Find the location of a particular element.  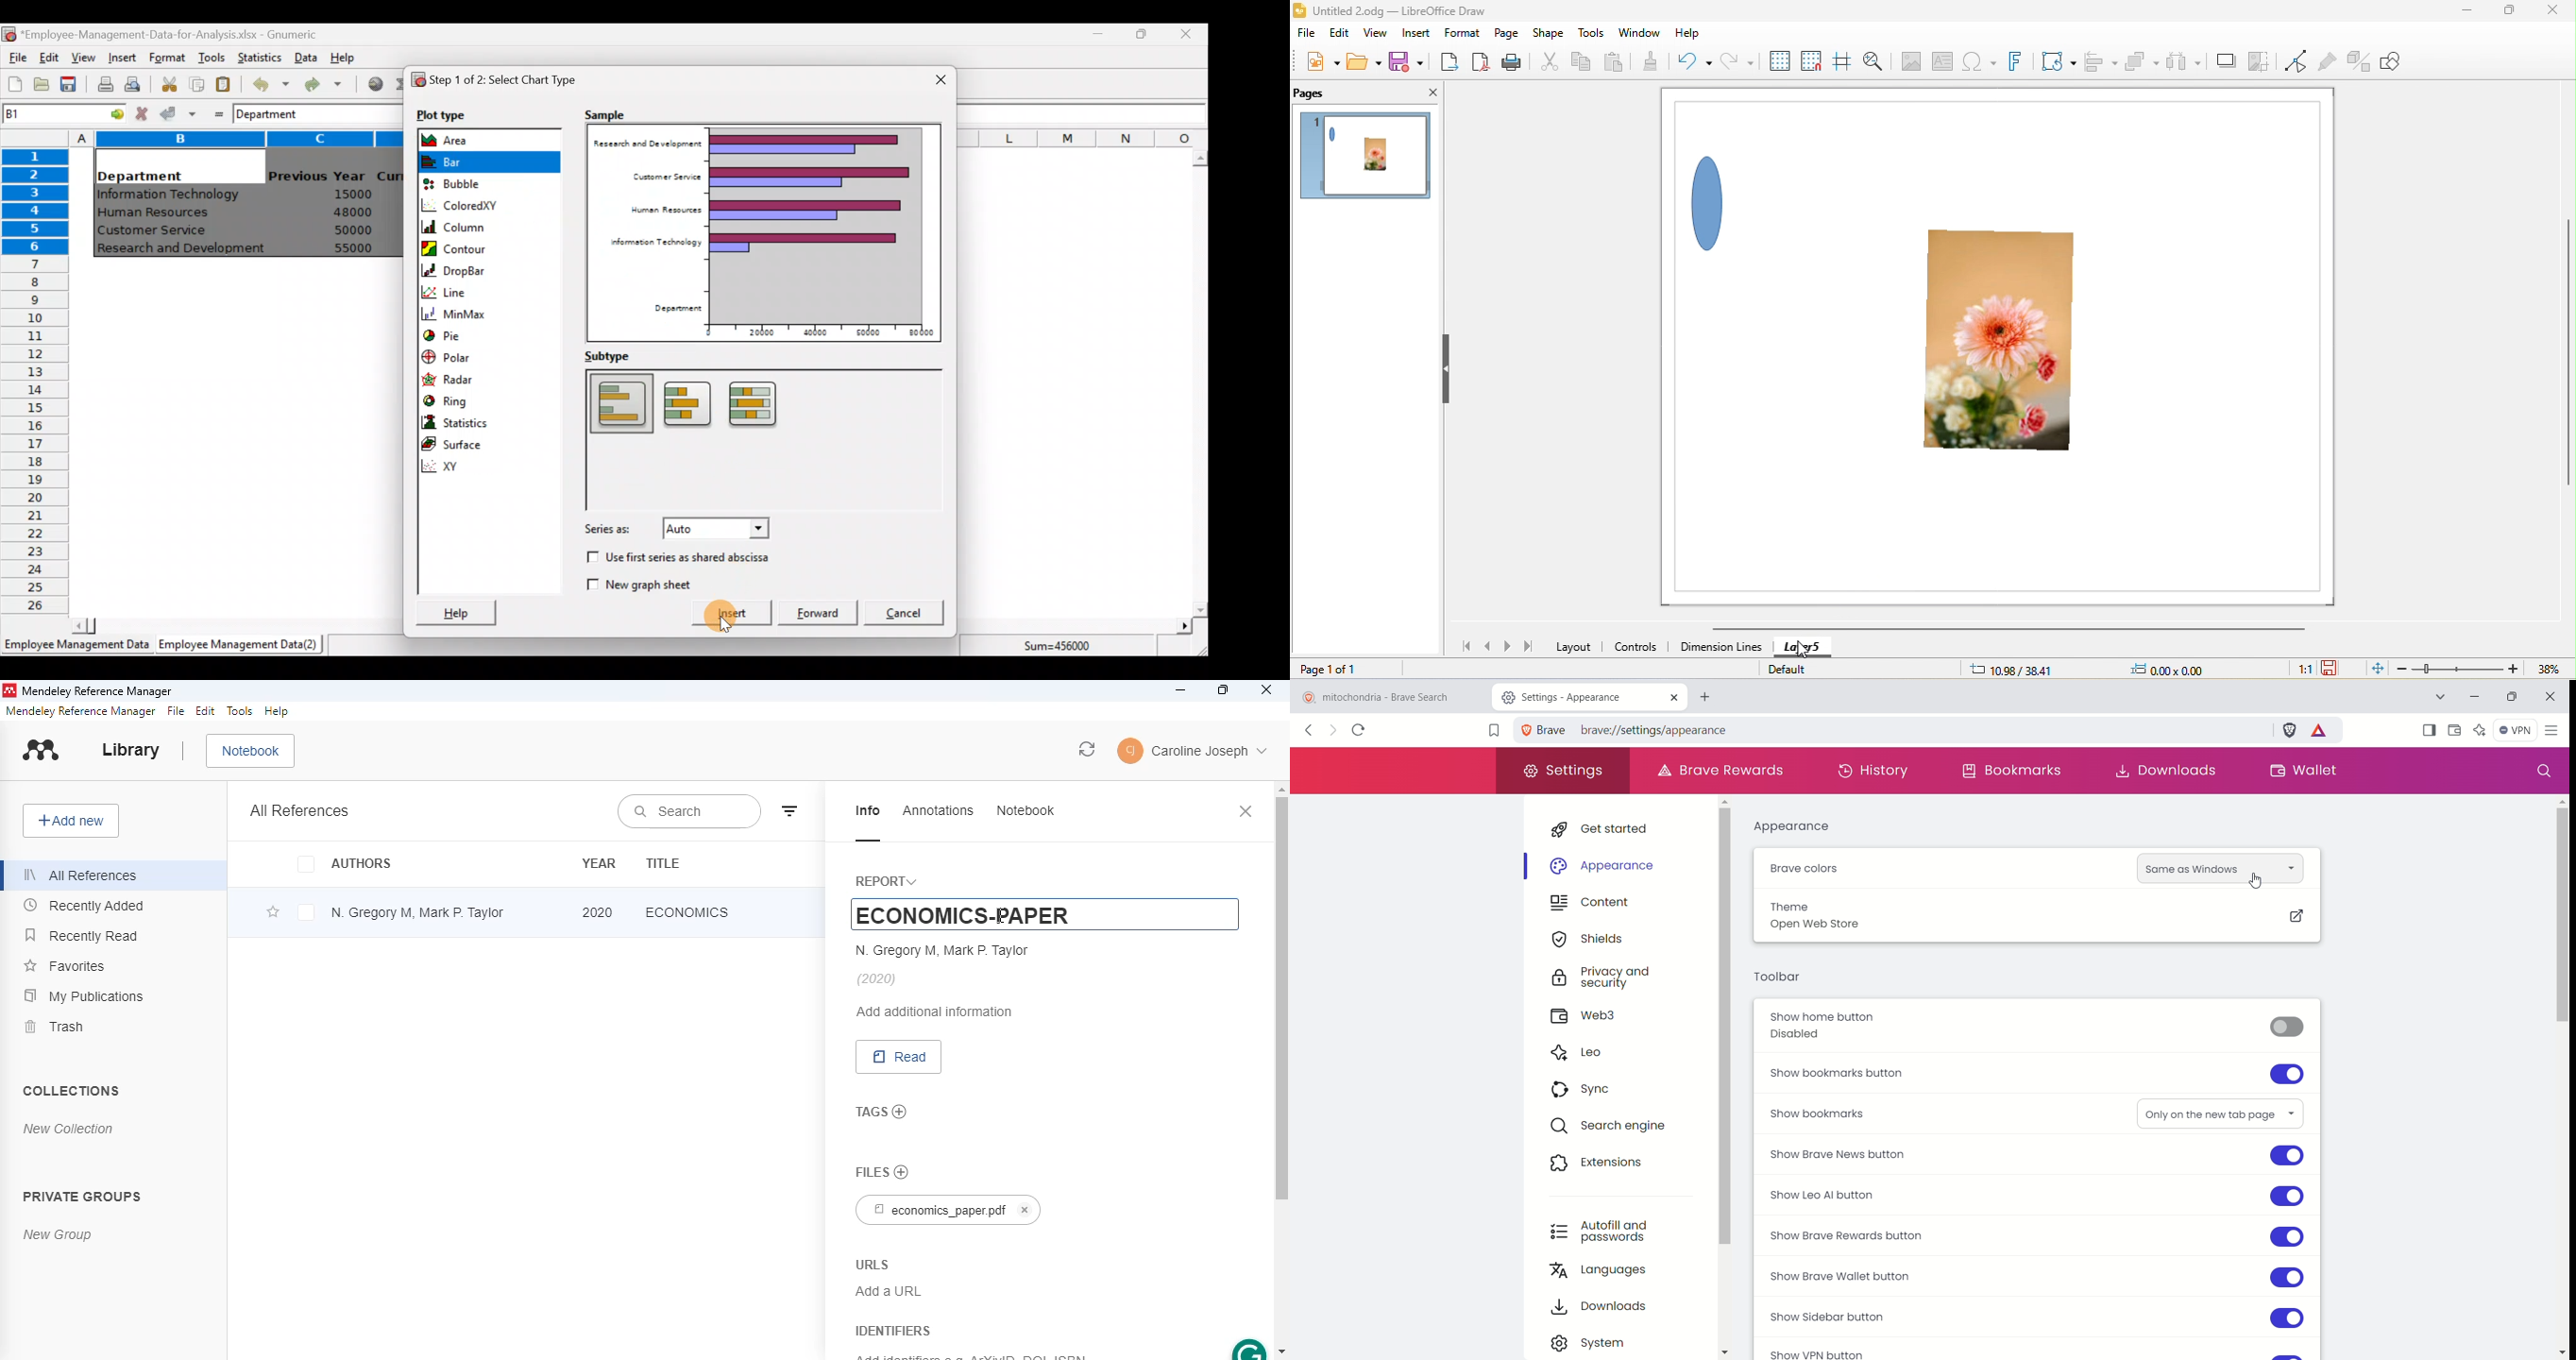

40000 is located at coordinates (813, 332).